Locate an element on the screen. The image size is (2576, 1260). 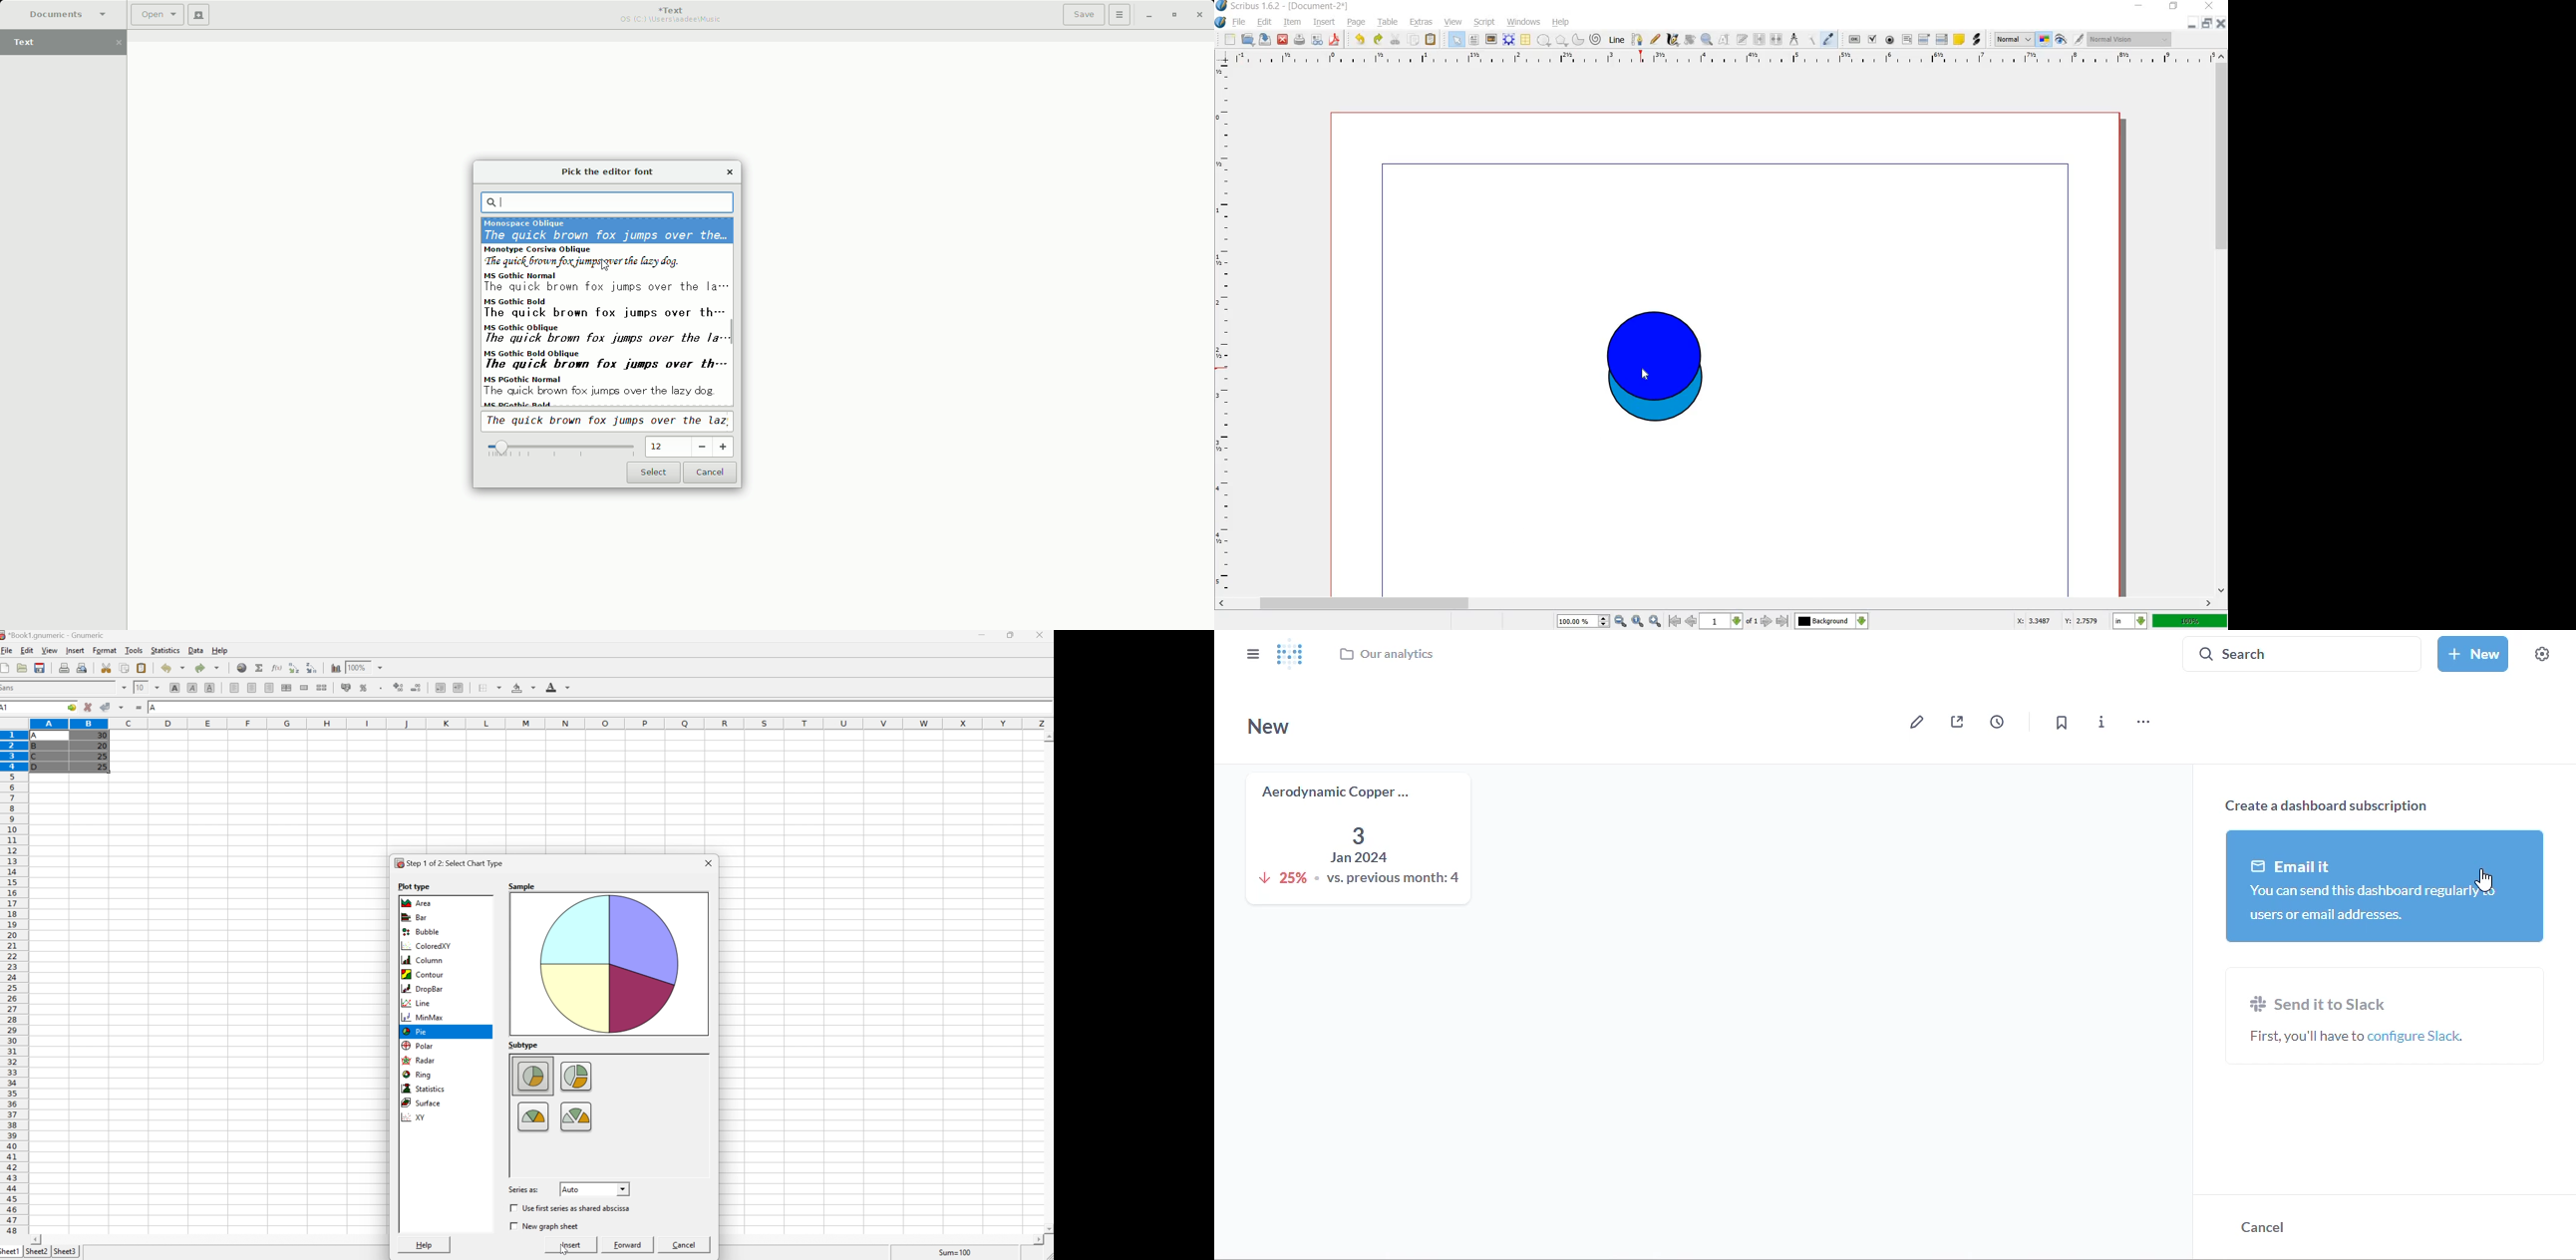
select item is located at coordinates (1456, 39).